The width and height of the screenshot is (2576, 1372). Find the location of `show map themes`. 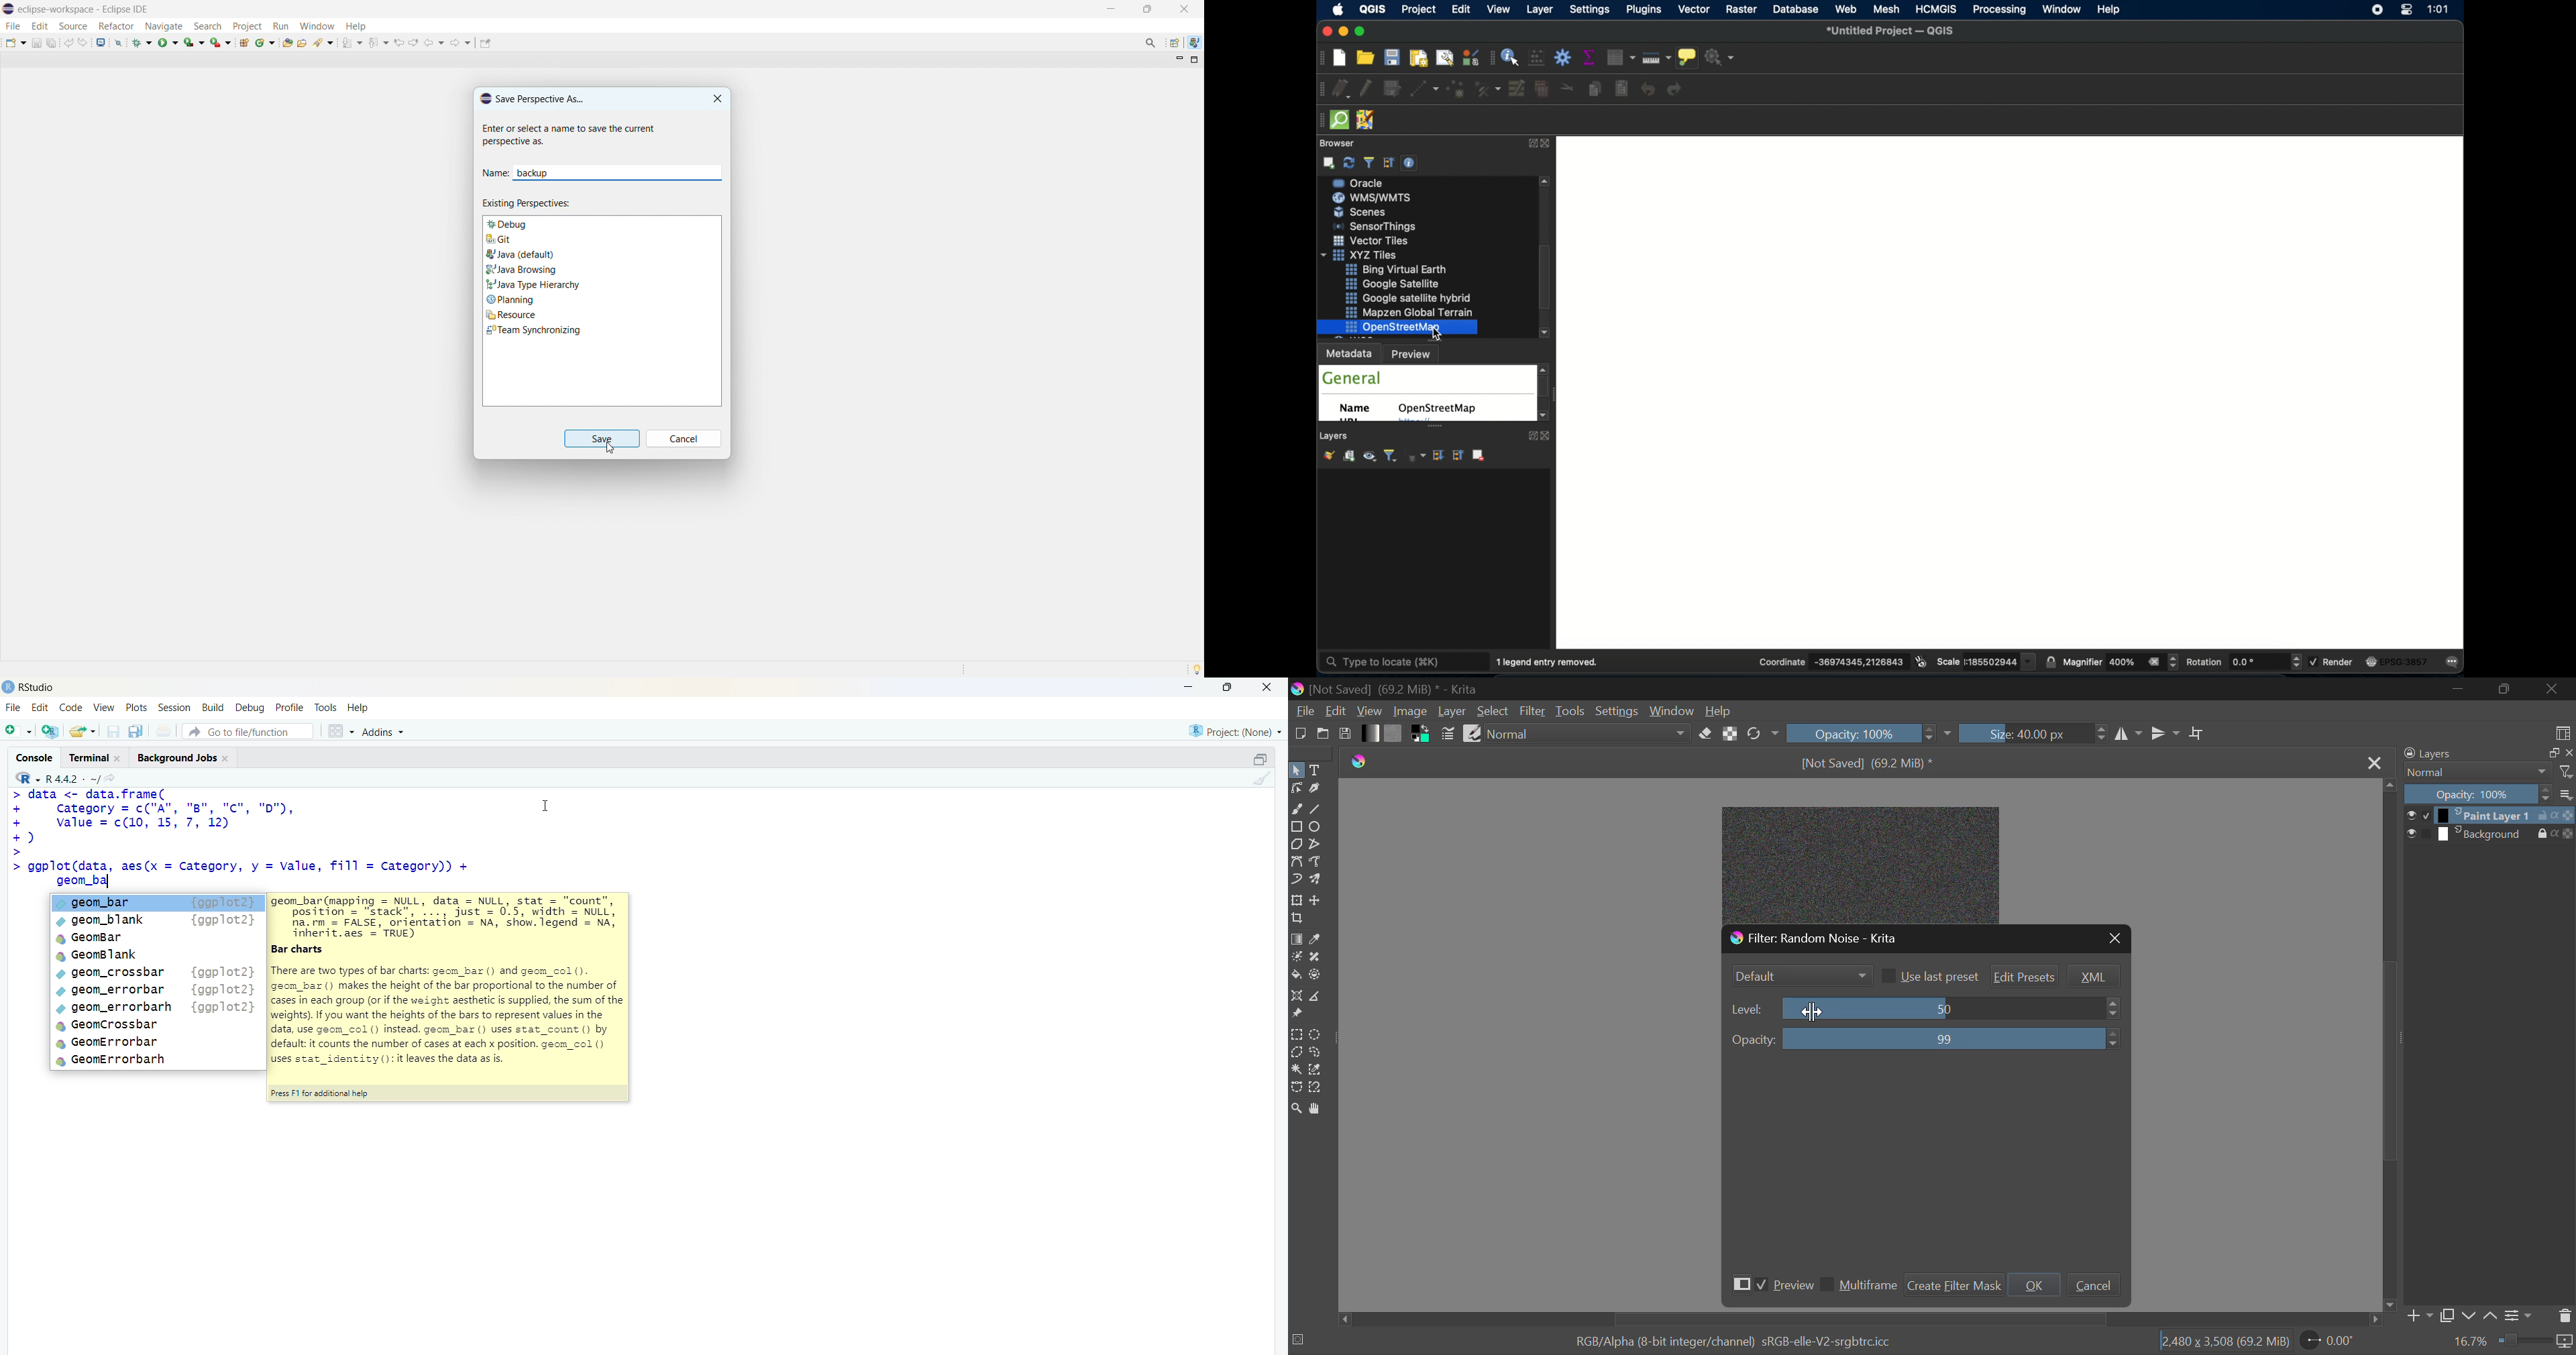

show map themes is located at coordinates (1368, 457).